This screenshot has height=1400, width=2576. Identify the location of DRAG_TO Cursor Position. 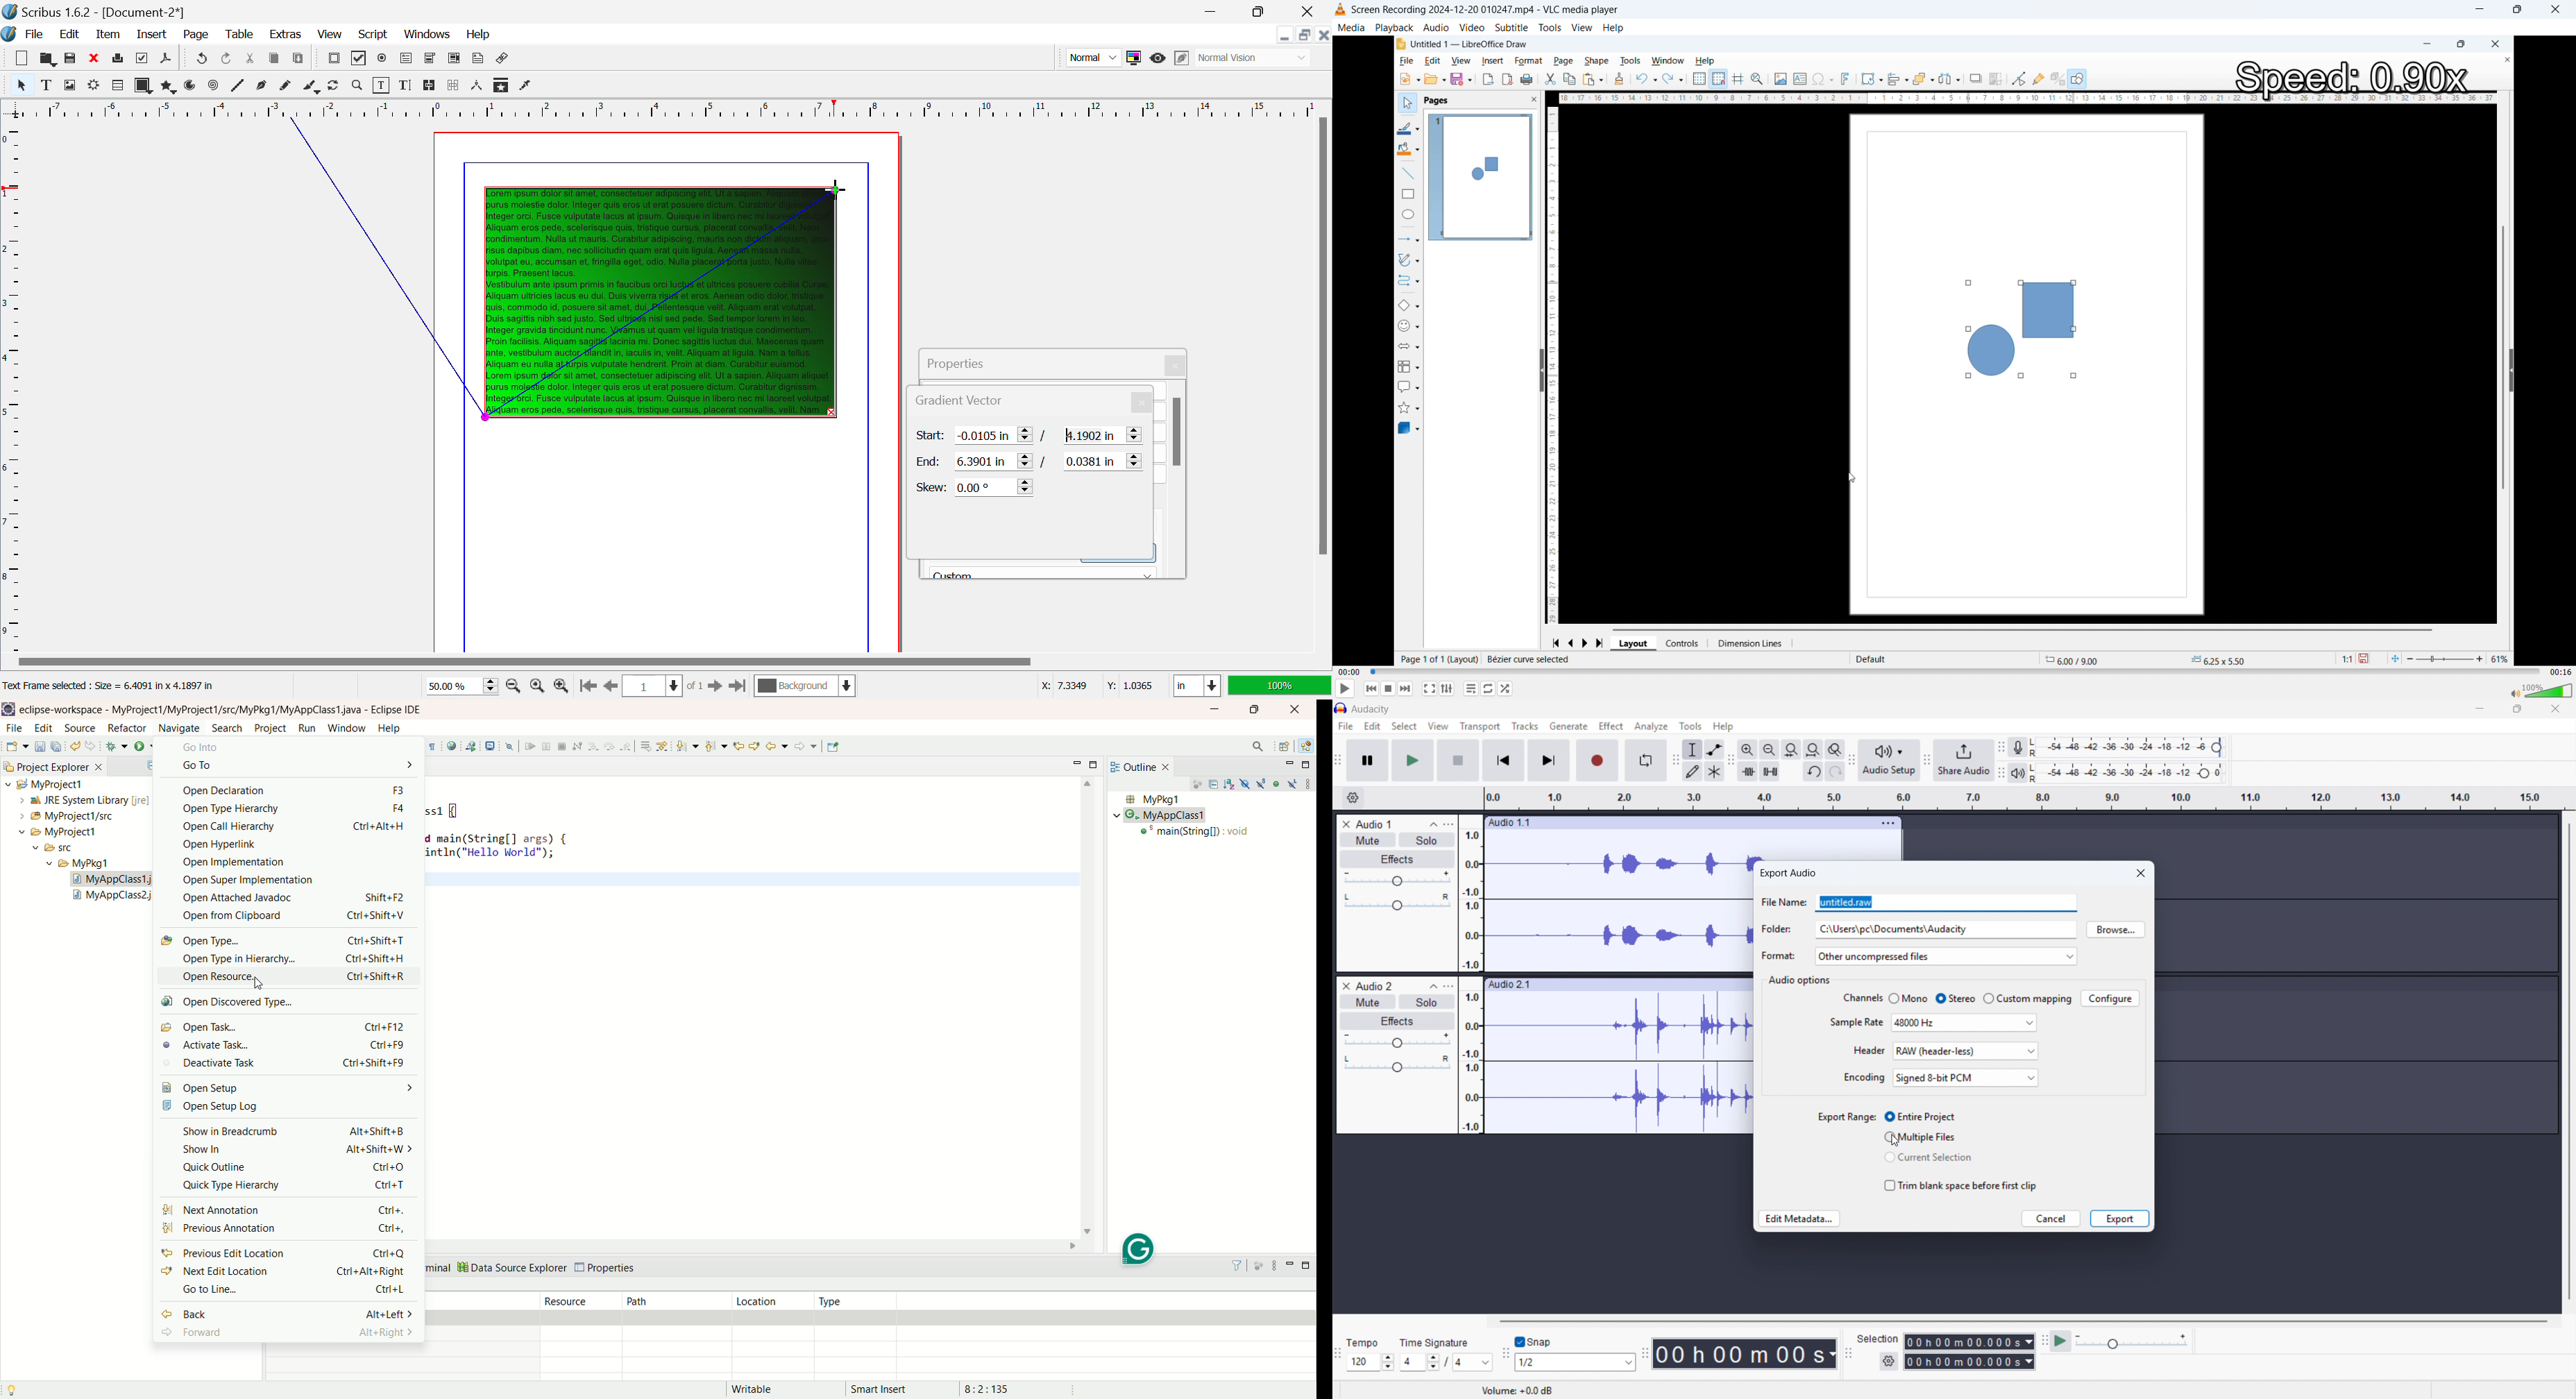
(834, 189).